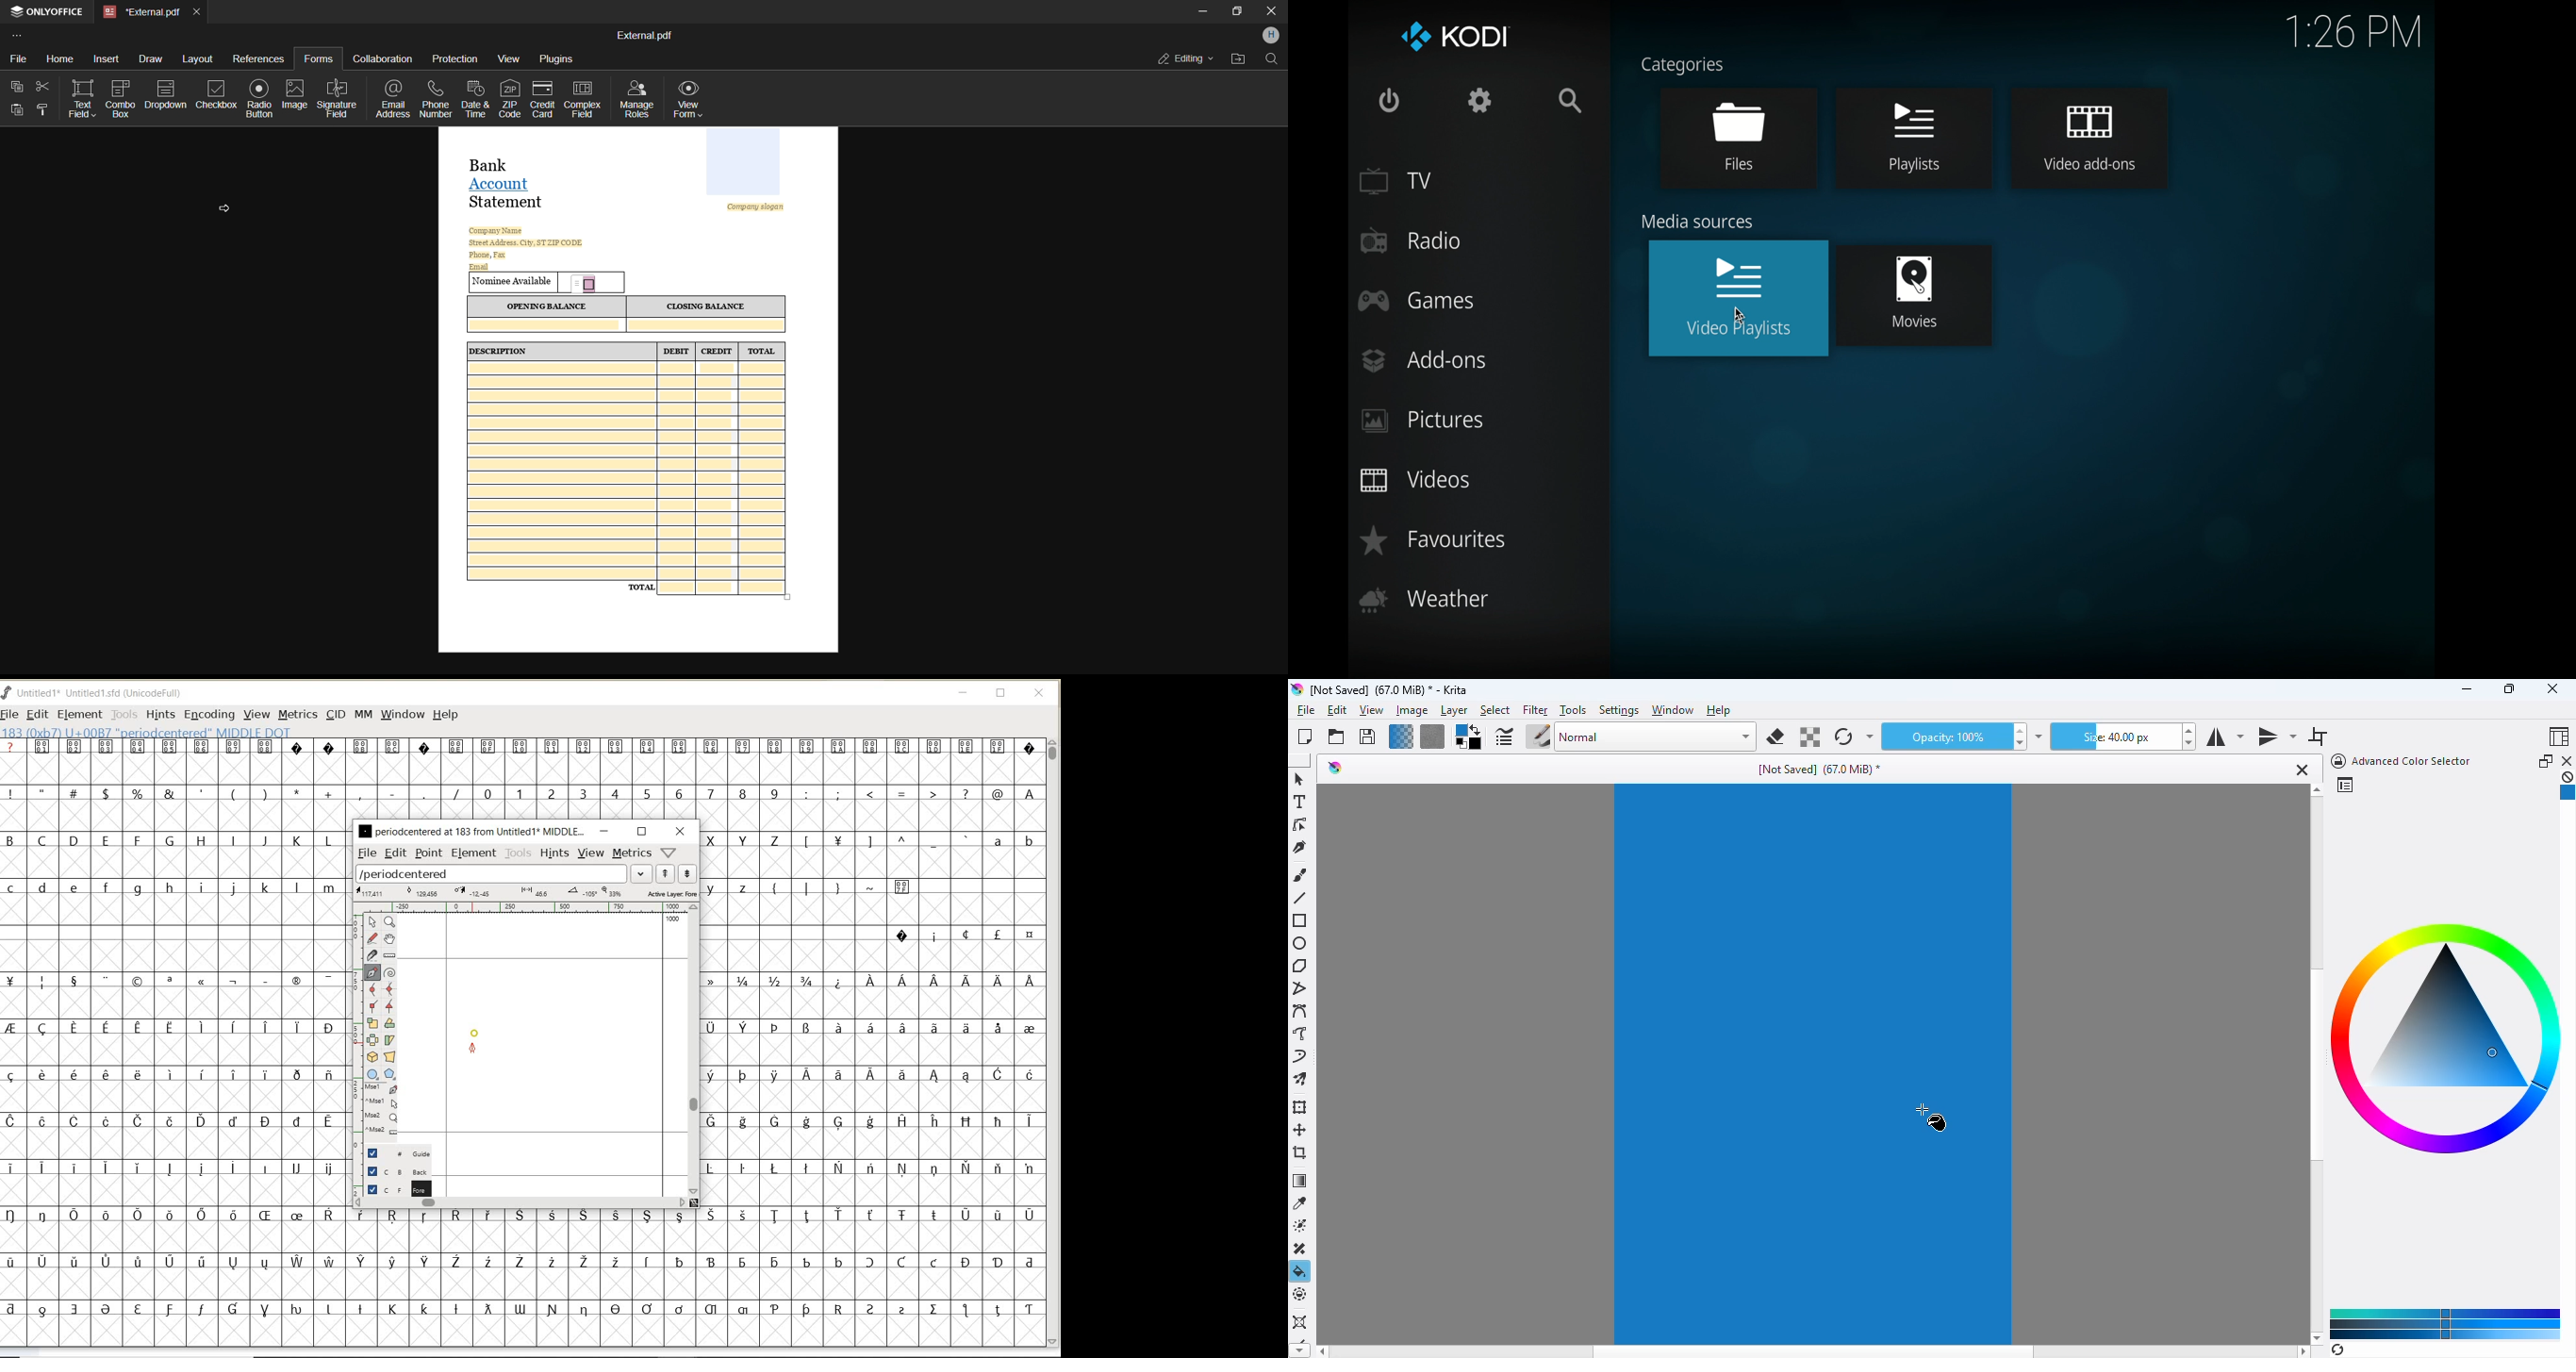 The height and width of the screenshot is (1372, 2576). Describe the element at coordinates (1299, 1055) in the screenshot. I see `dynamic brush tool` at that location.